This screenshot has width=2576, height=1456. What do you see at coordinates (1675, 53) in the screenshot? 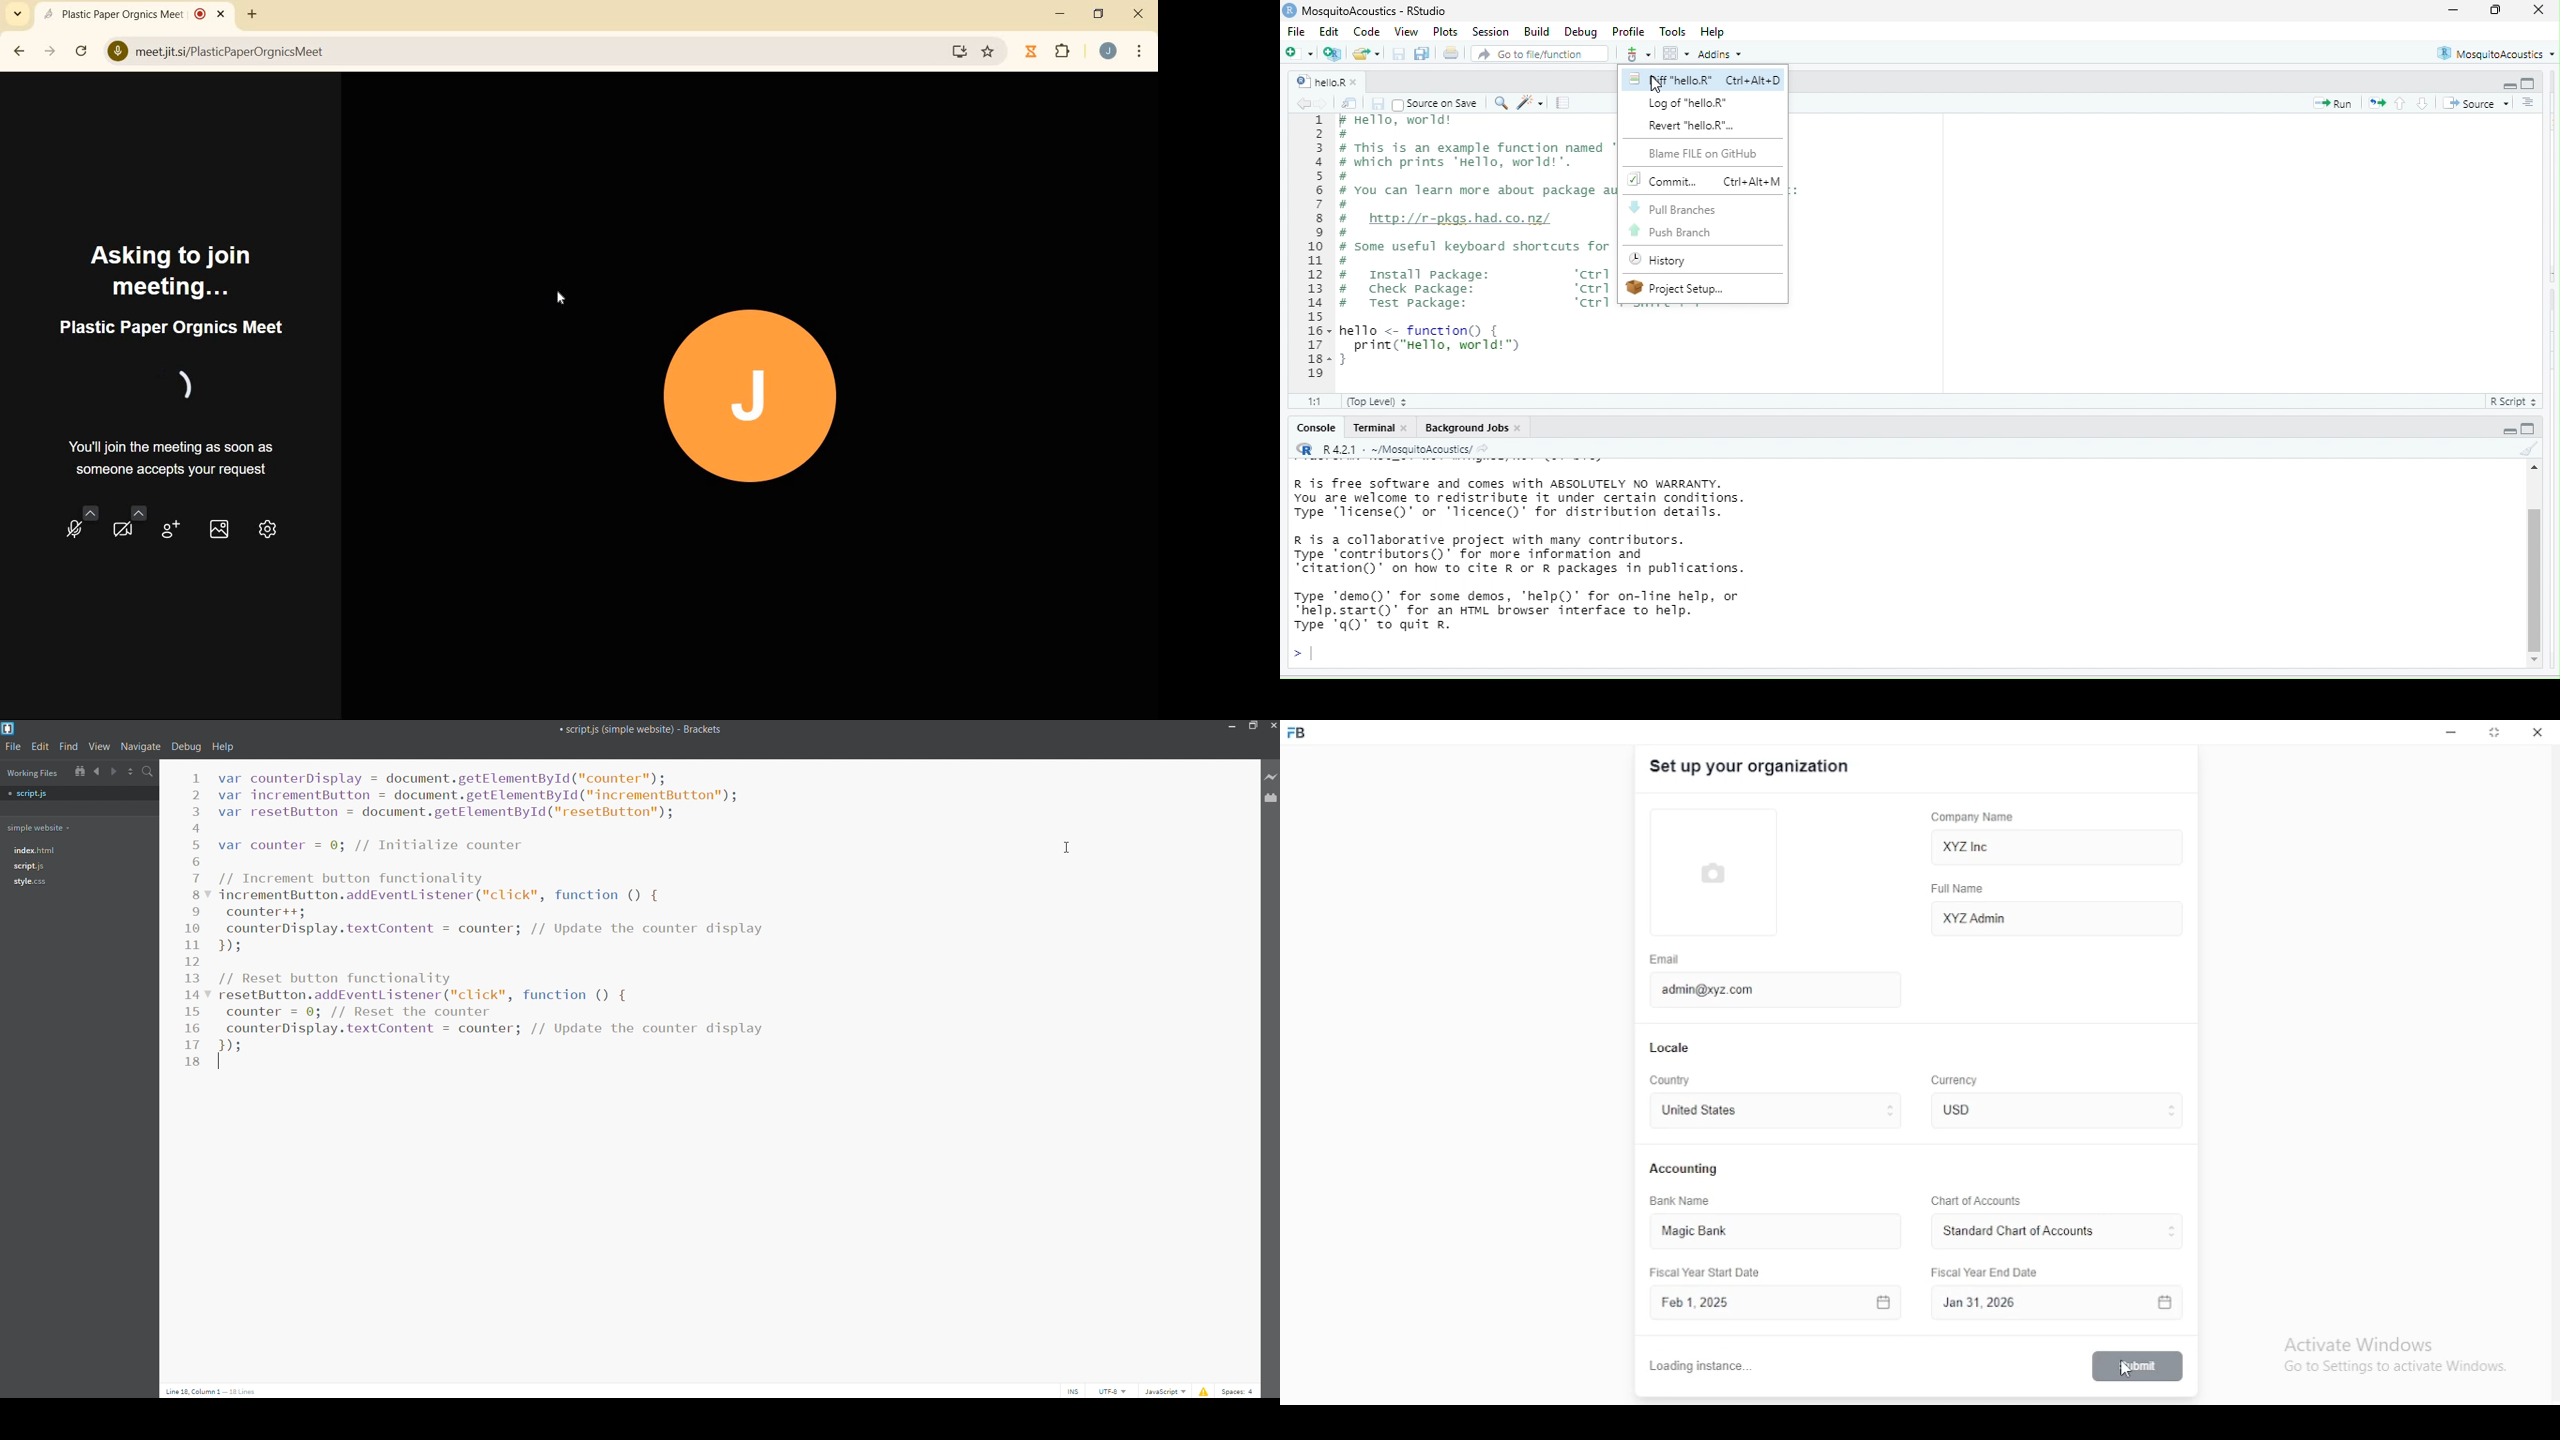
I see `option` at bounding box center [1675, 53].